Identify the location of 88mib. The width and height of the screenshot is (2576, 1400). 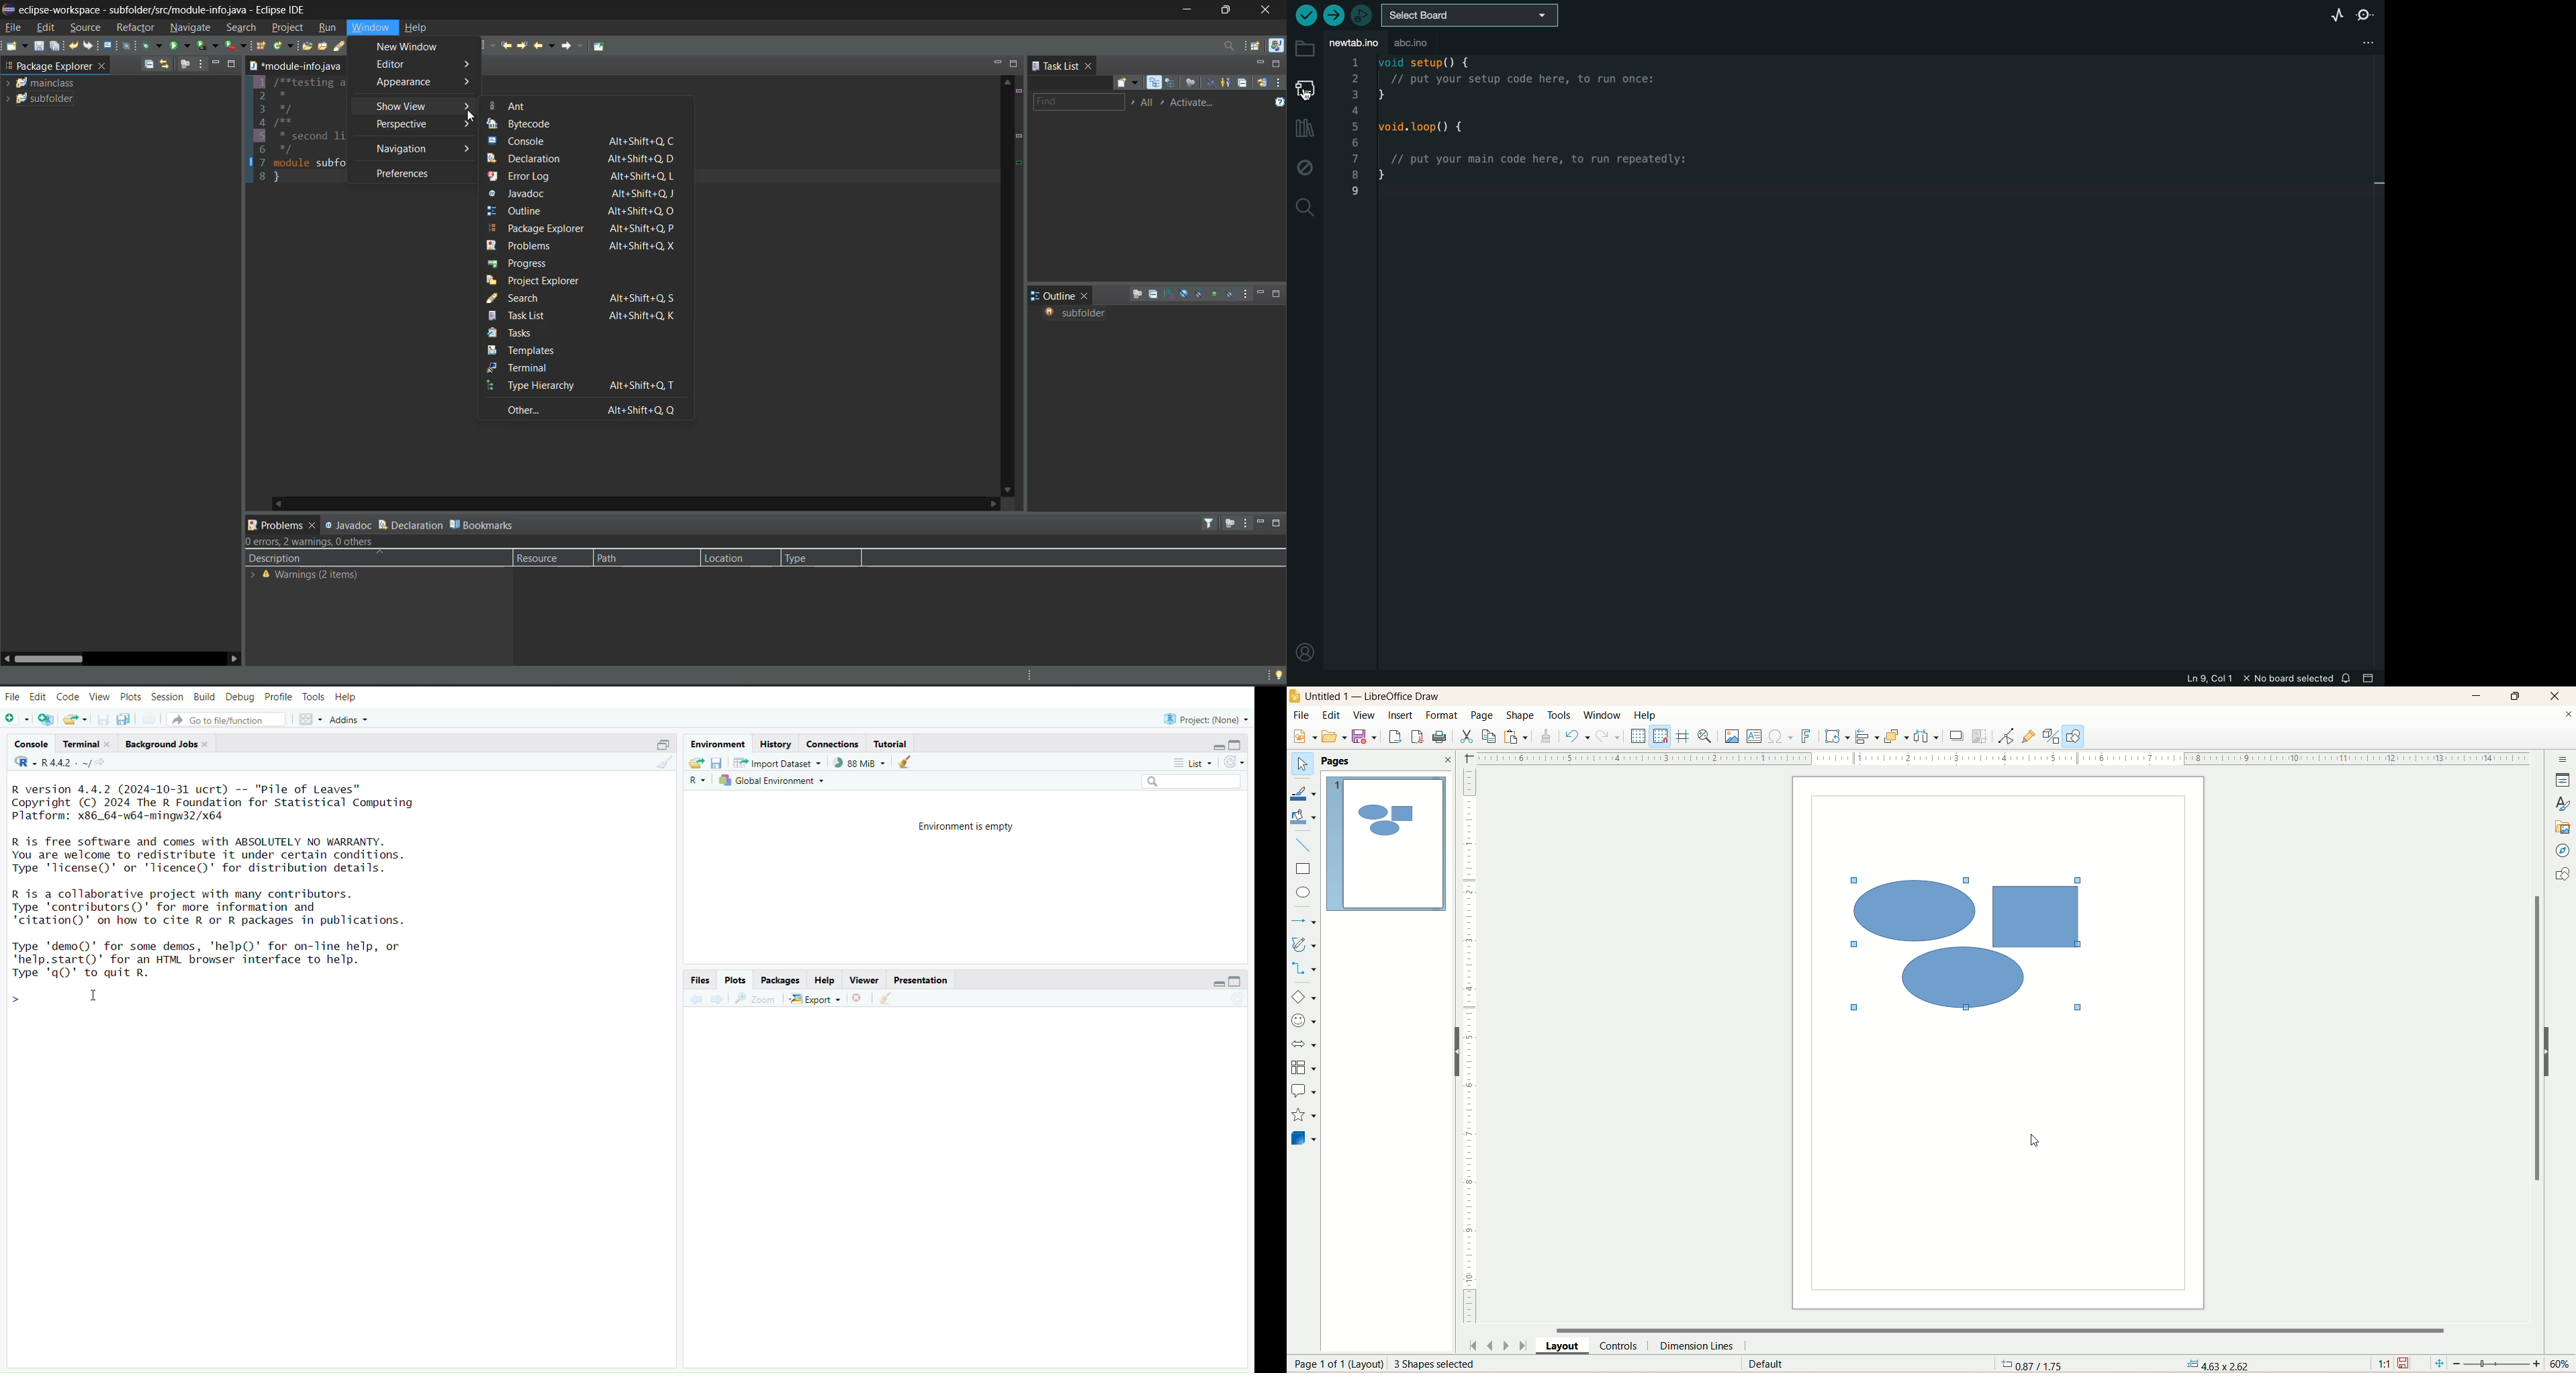
(861, 762).